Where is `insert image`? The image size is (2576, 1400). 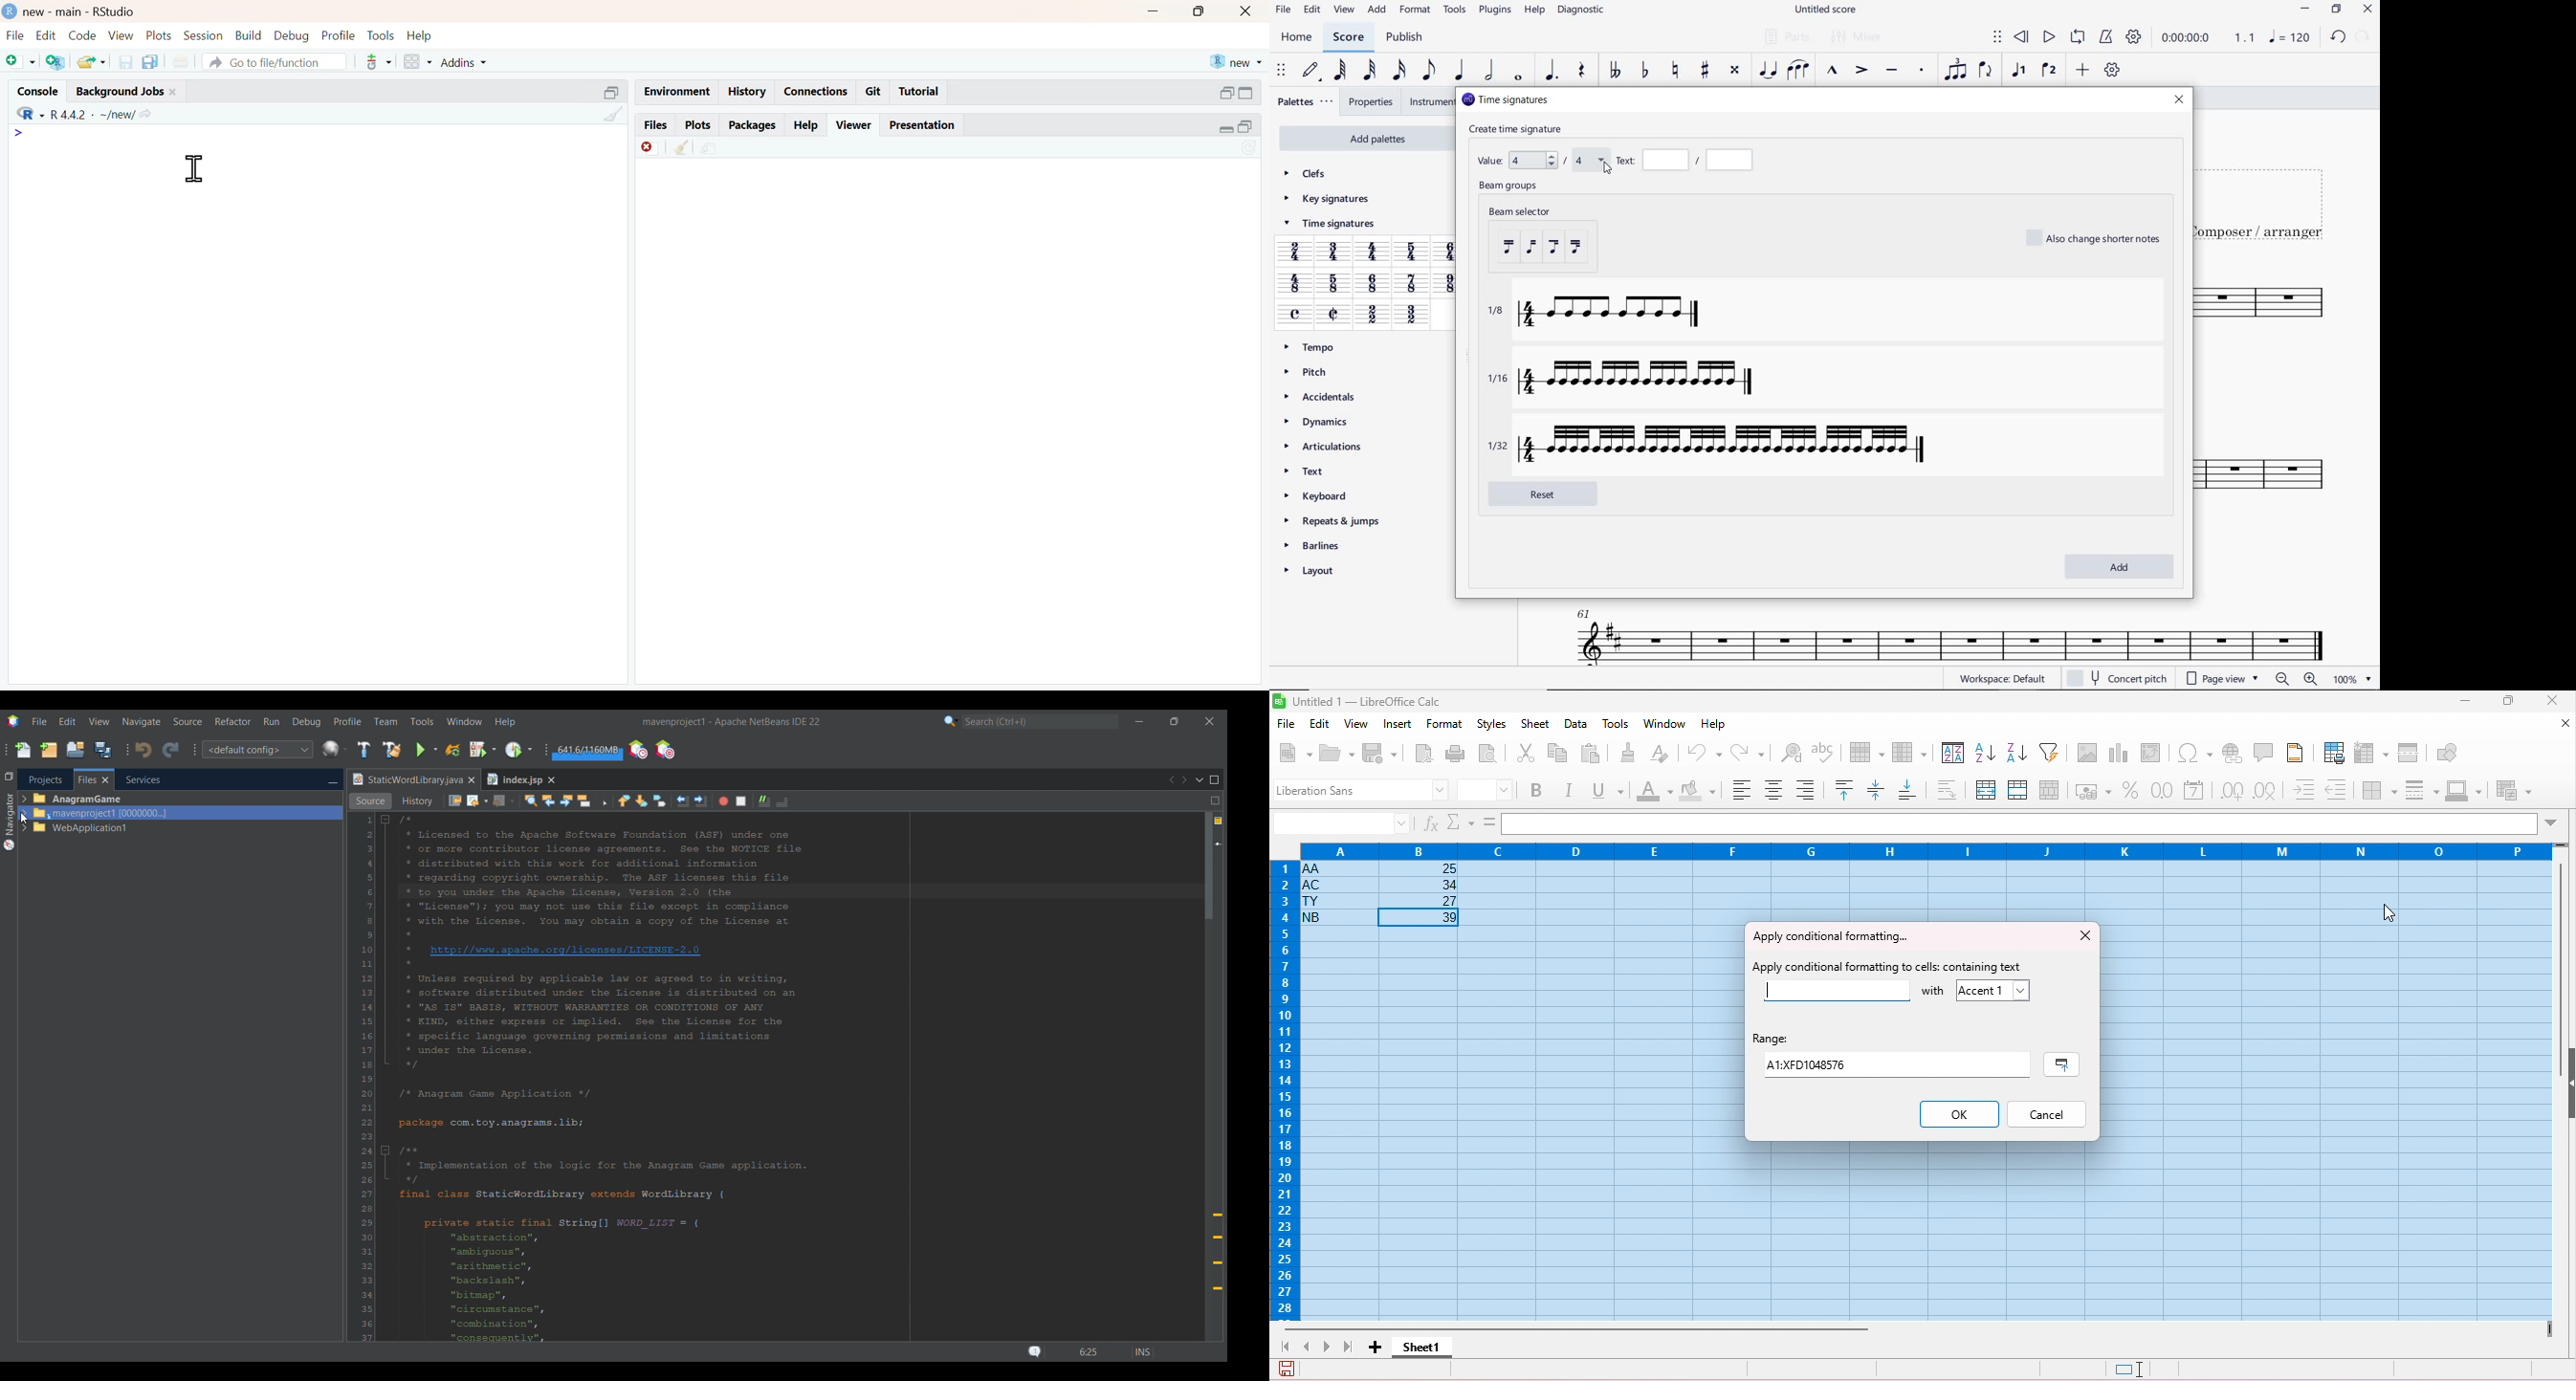
insert image is located at coordinates (2087, 753).